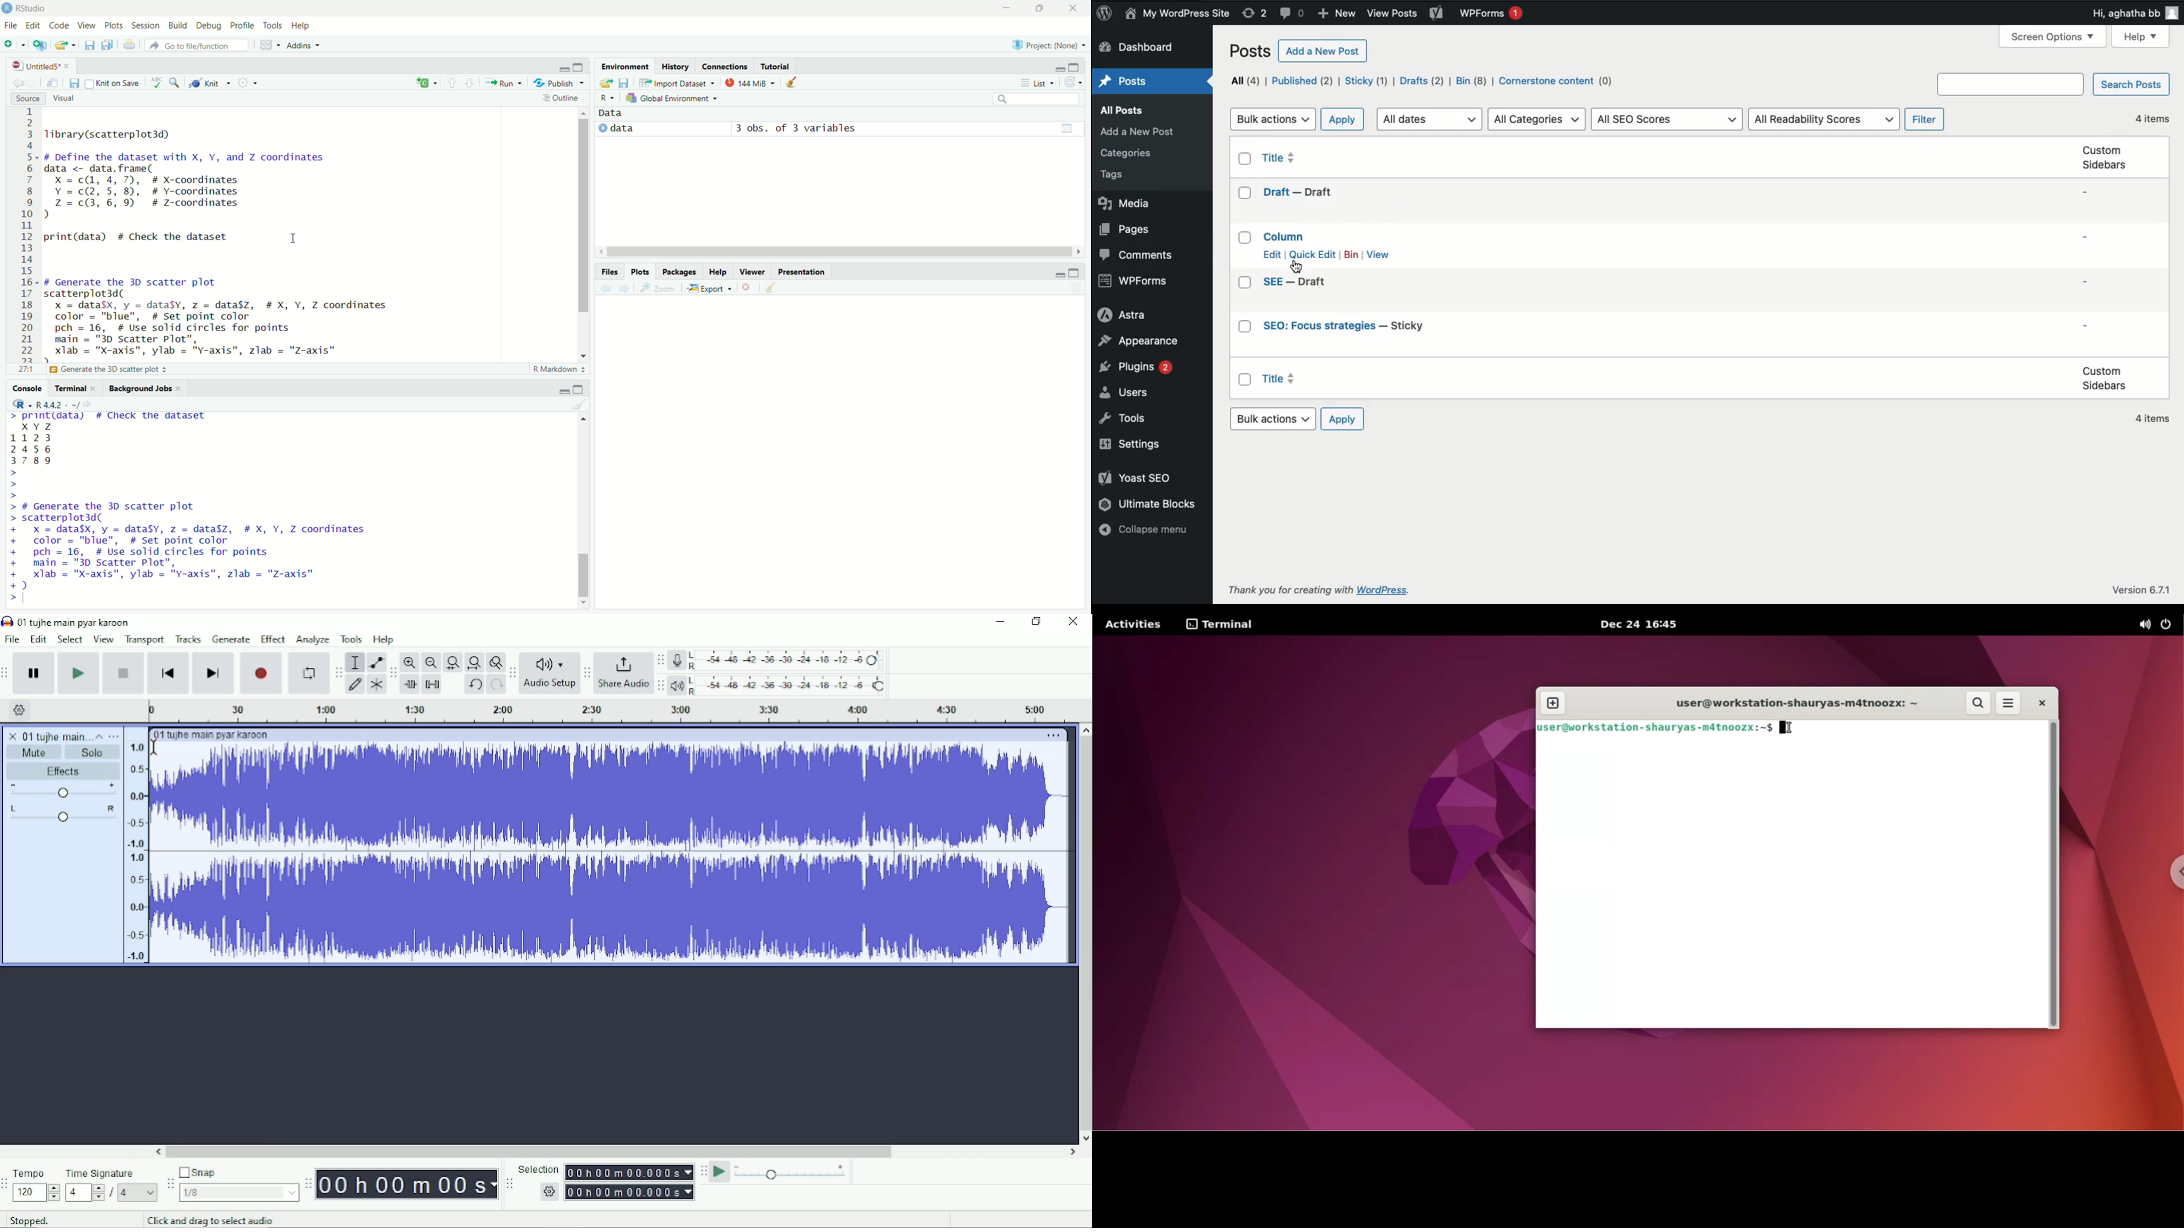  I want to click on R, so click(607, 98).